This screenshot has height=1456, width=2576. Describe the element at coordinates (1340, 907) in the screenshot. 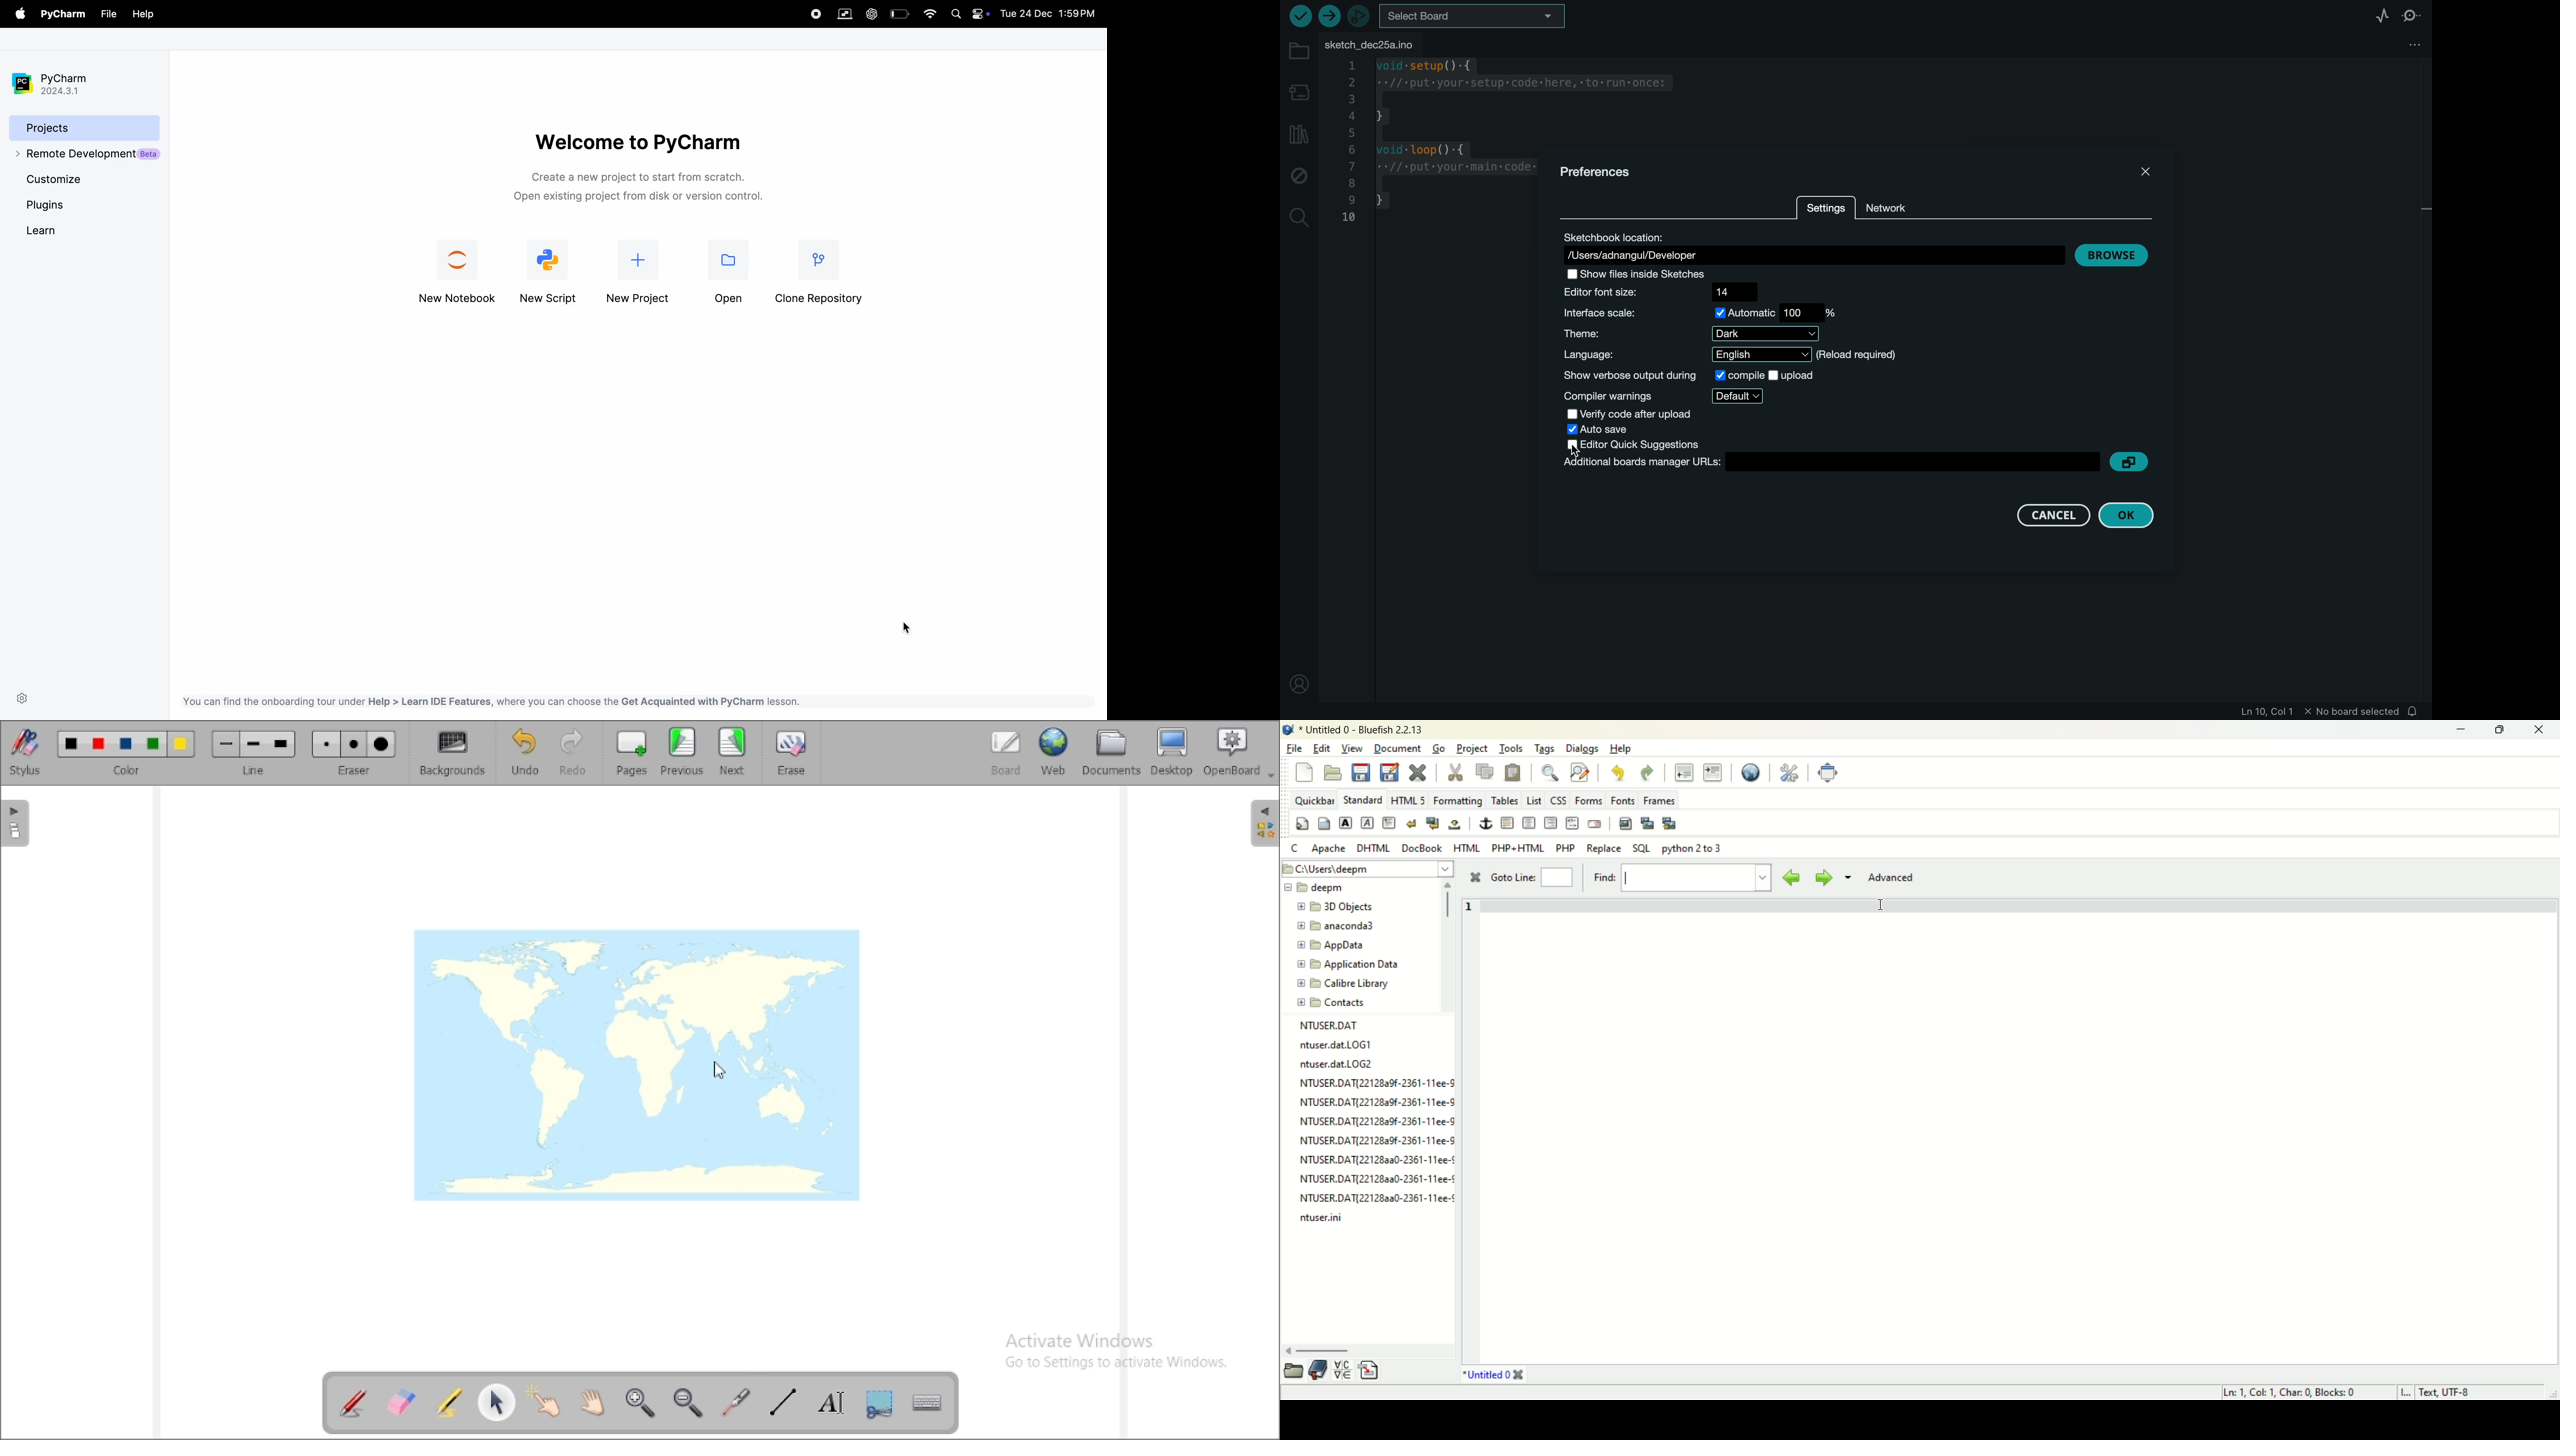

I see `3D object` at that location.